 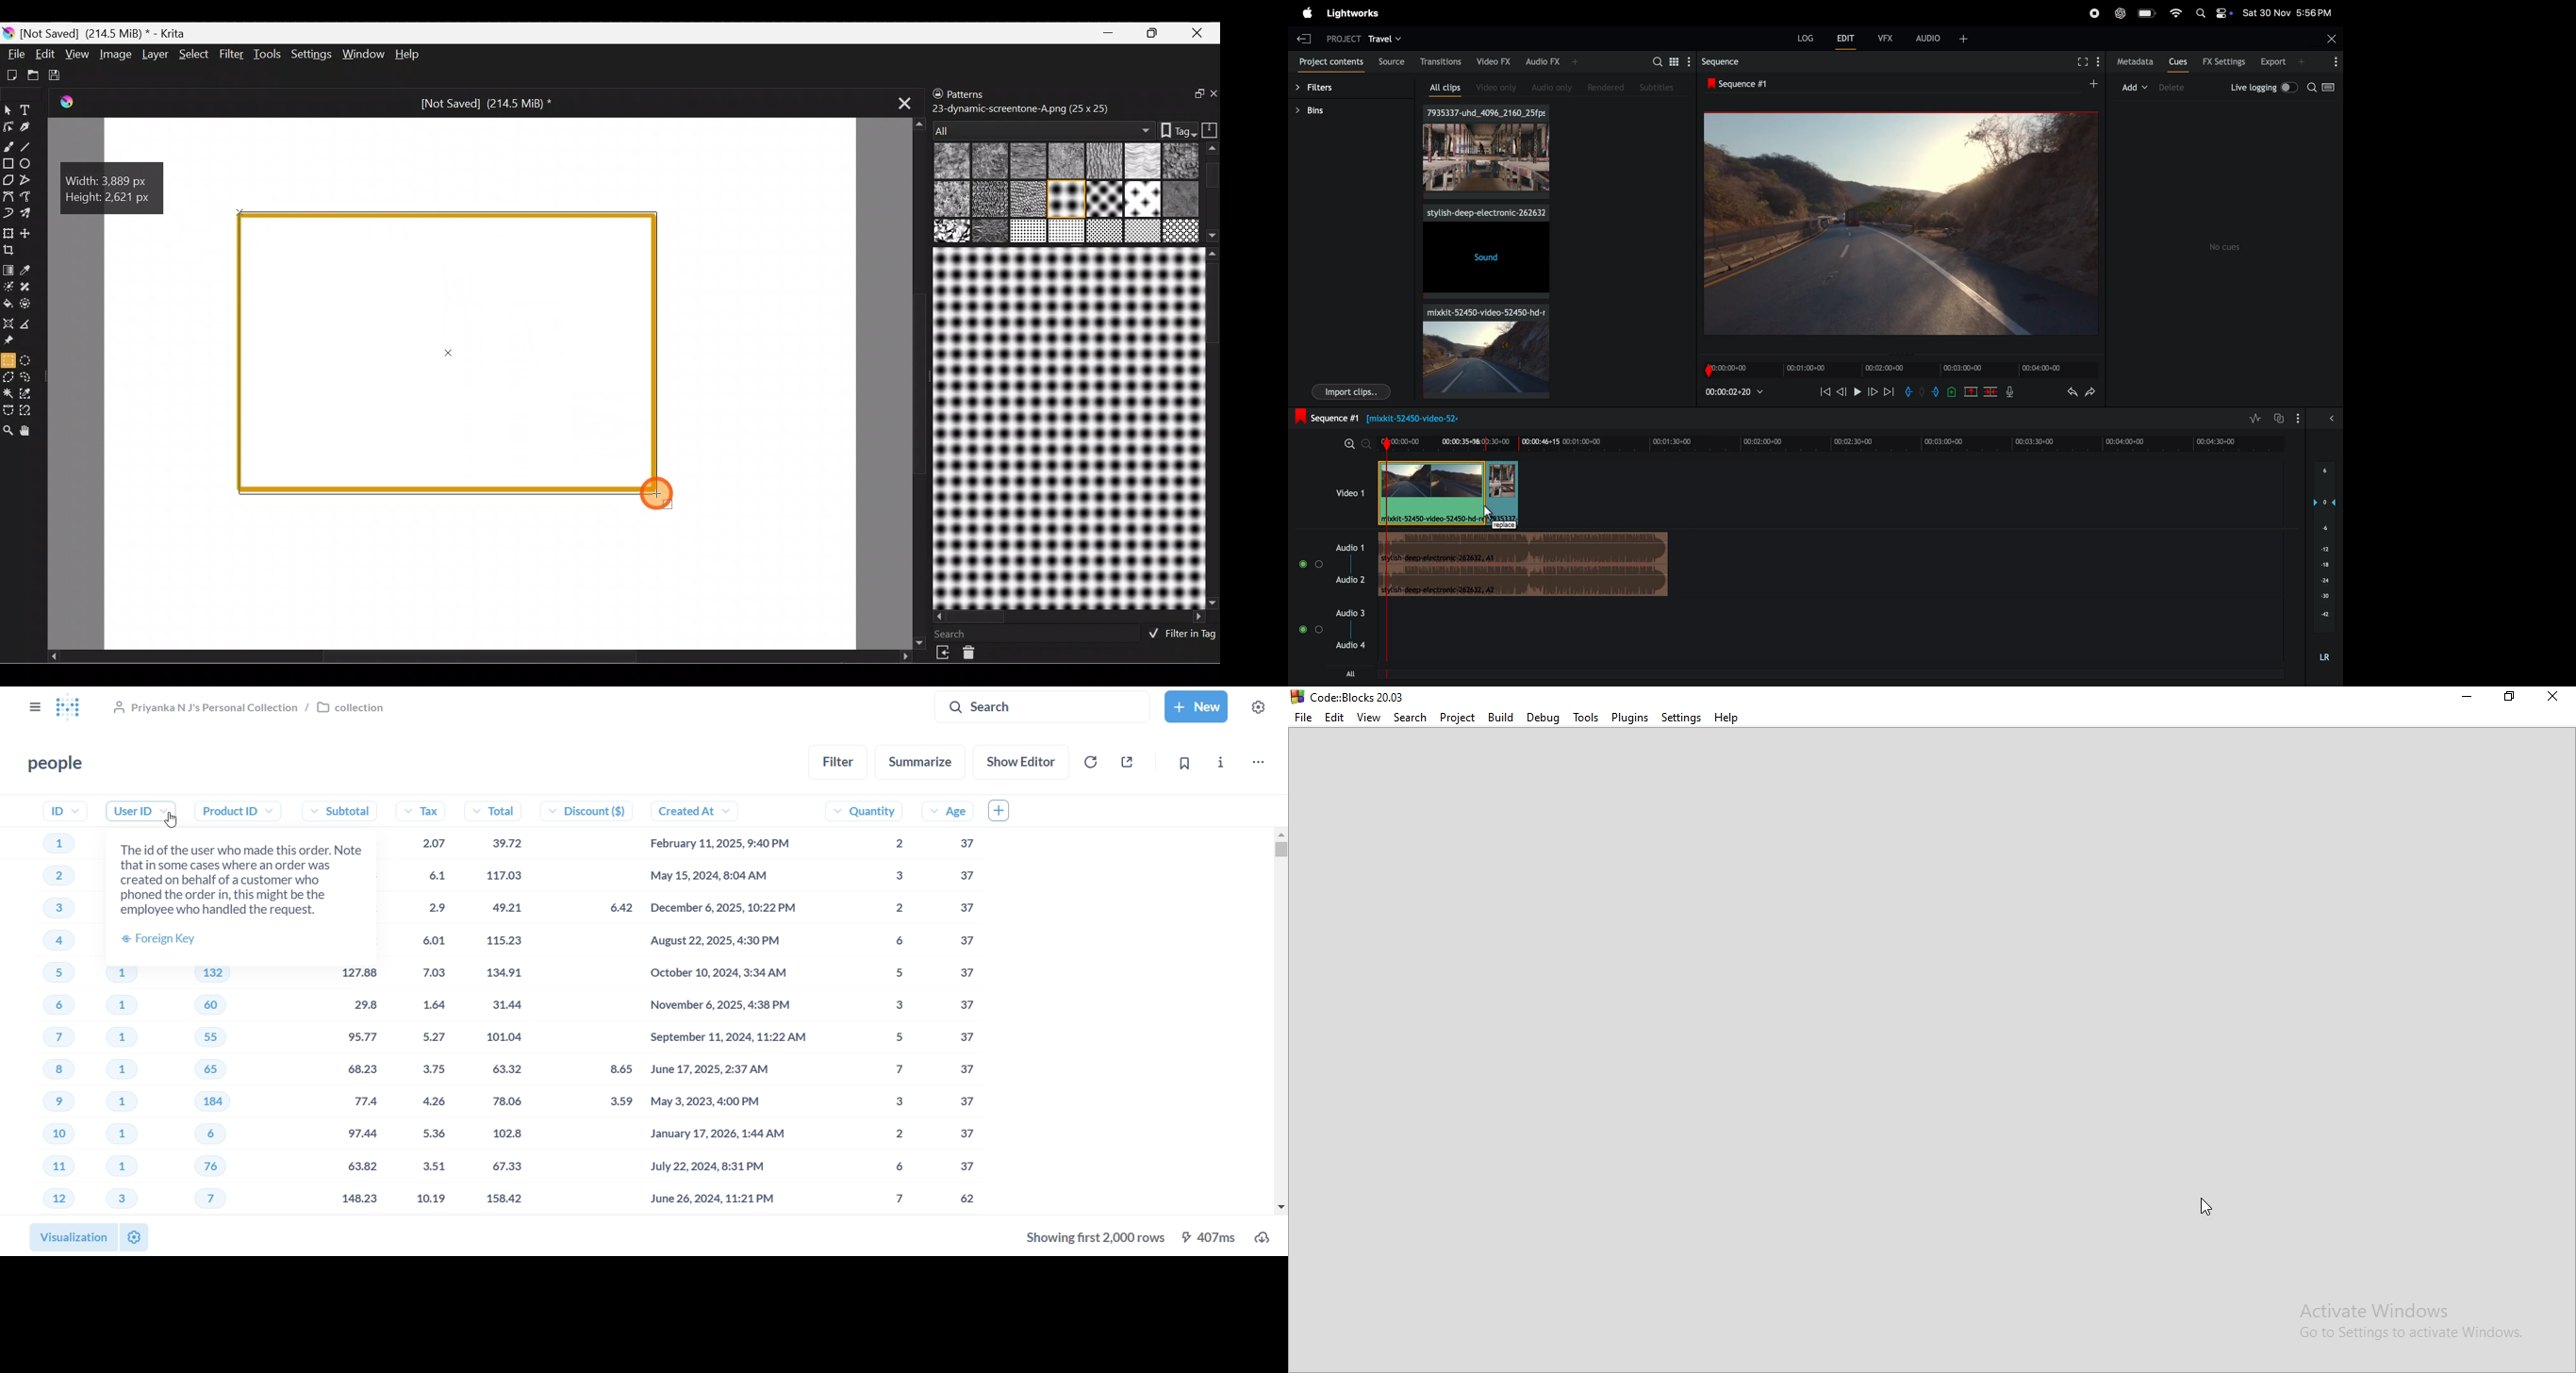 What do you see at coordinates (1720, 63) in the screenshot?
I see `sequence` at bounding box center [1720, 63].